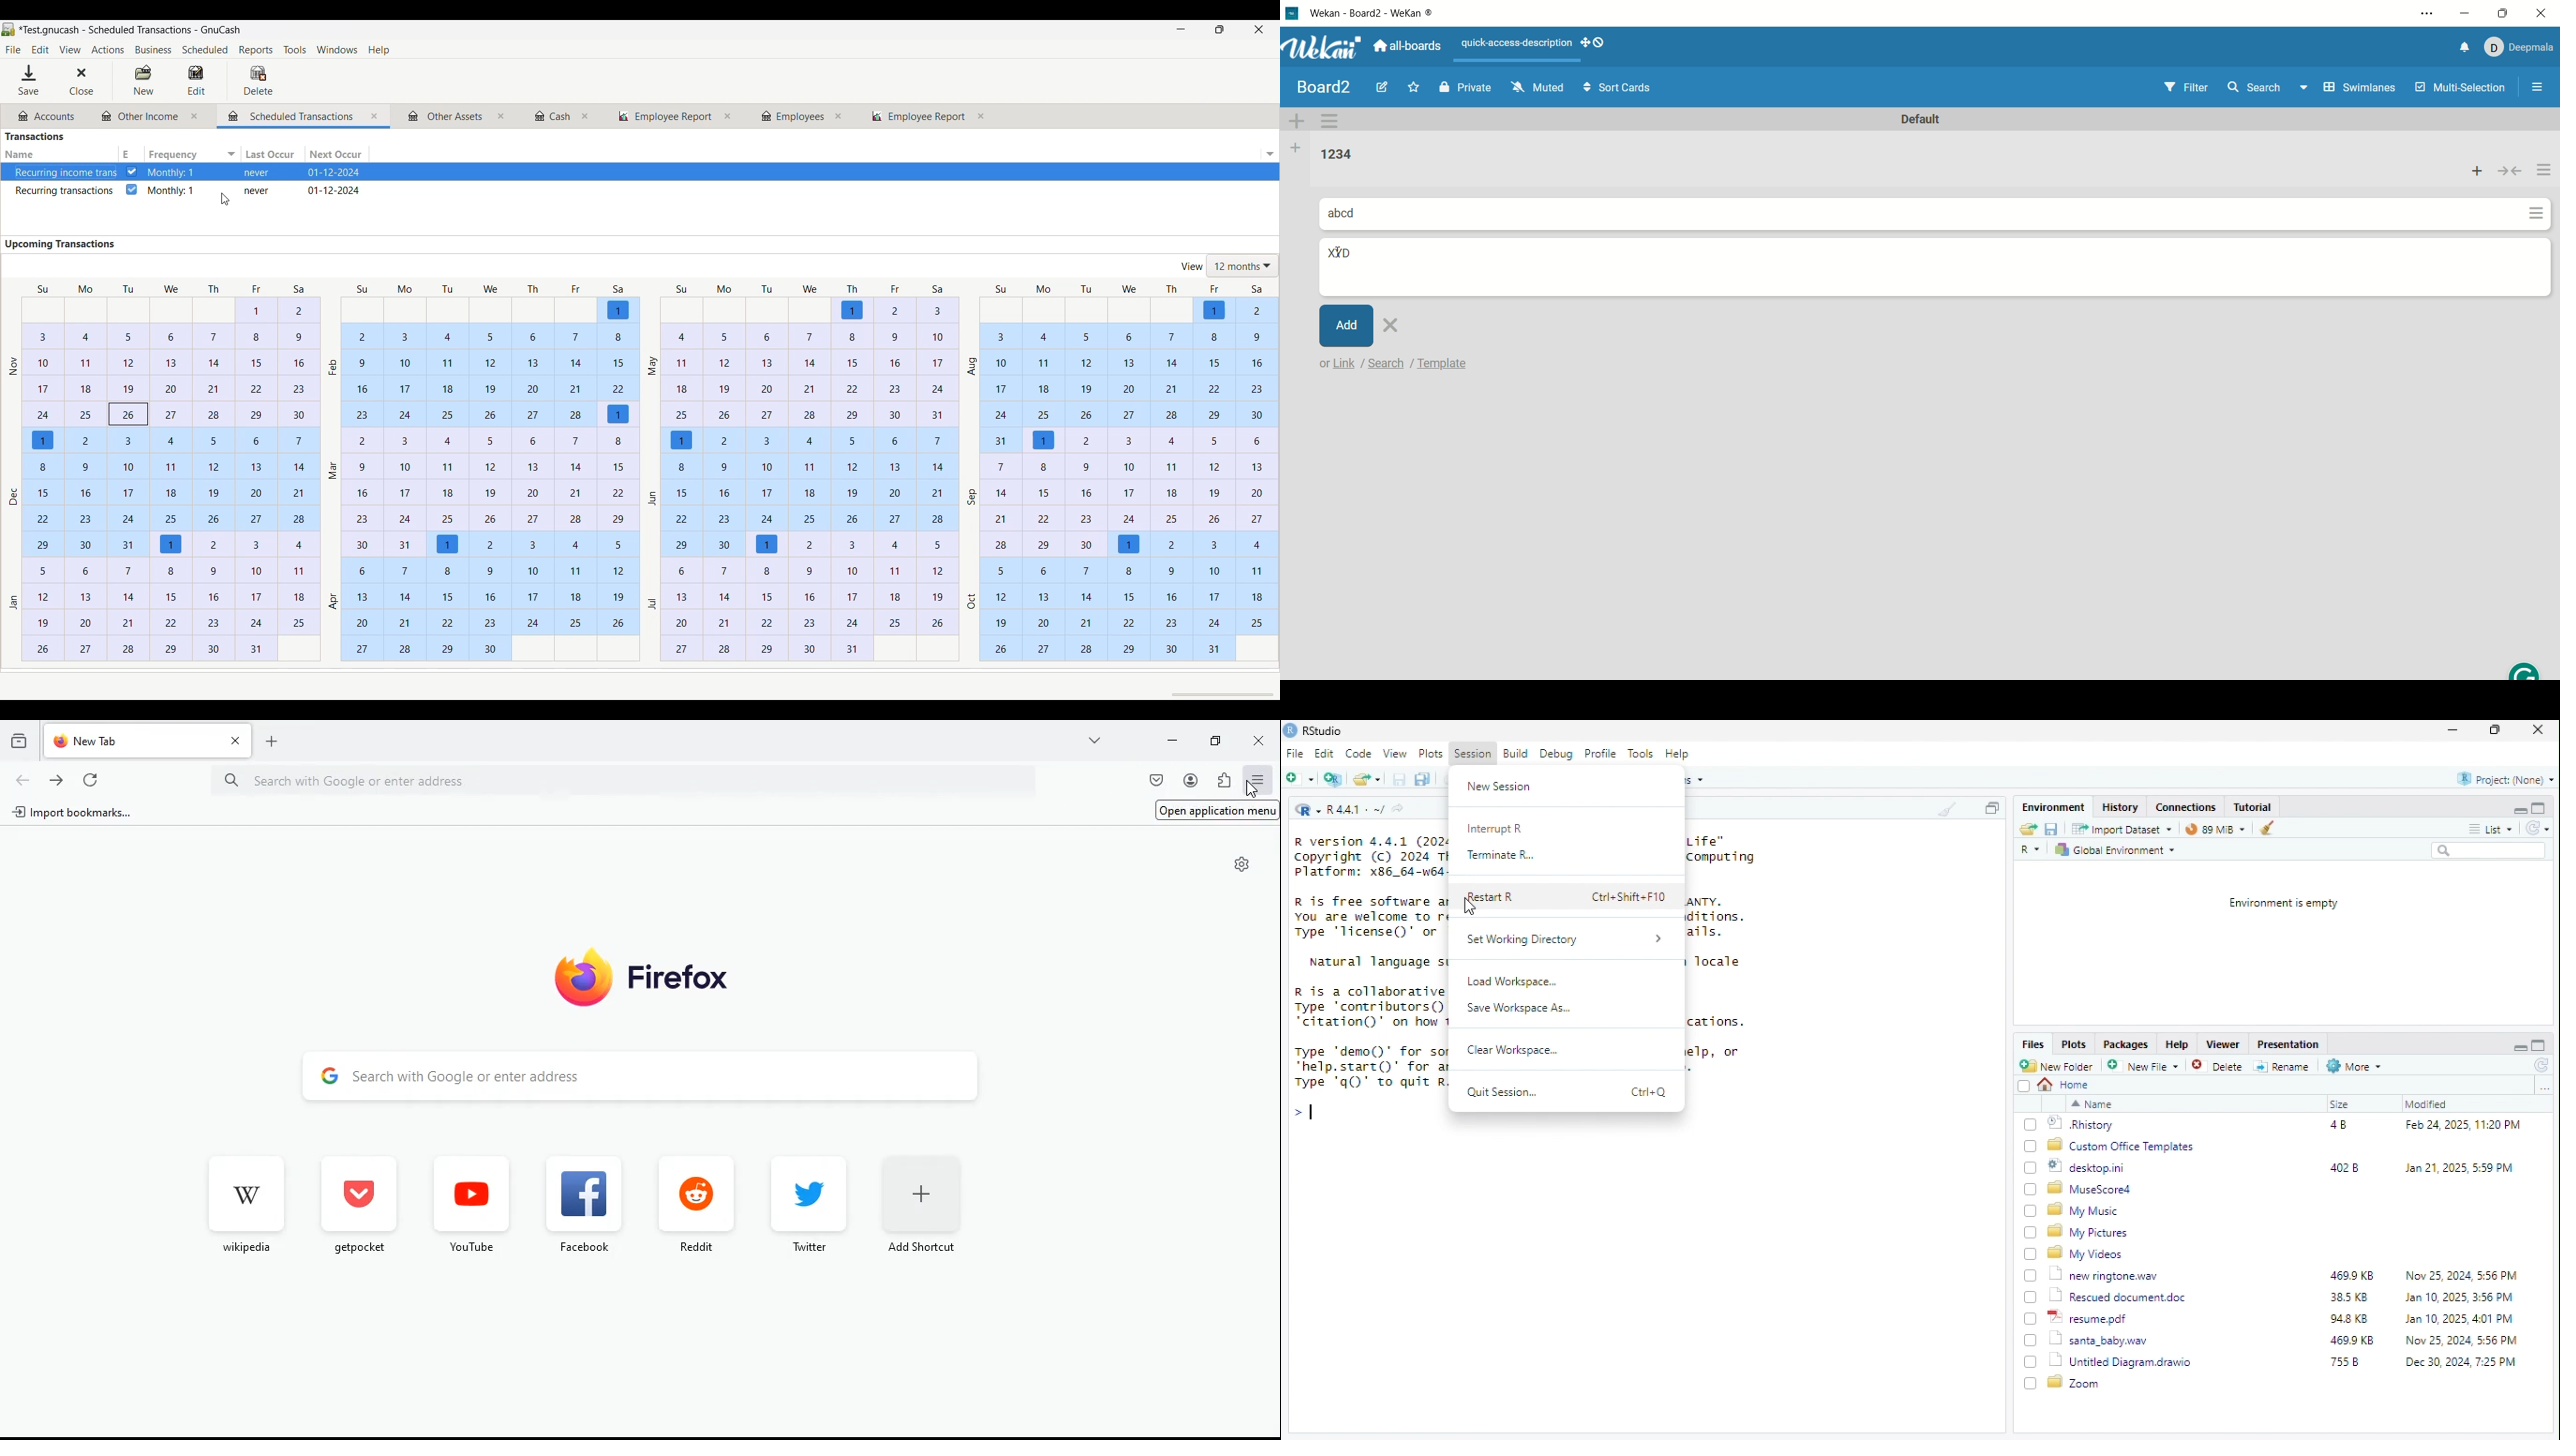 The width and height of the screenshot is (2576, 1456). I want to click on Import Dataset, so click(2121, 829).